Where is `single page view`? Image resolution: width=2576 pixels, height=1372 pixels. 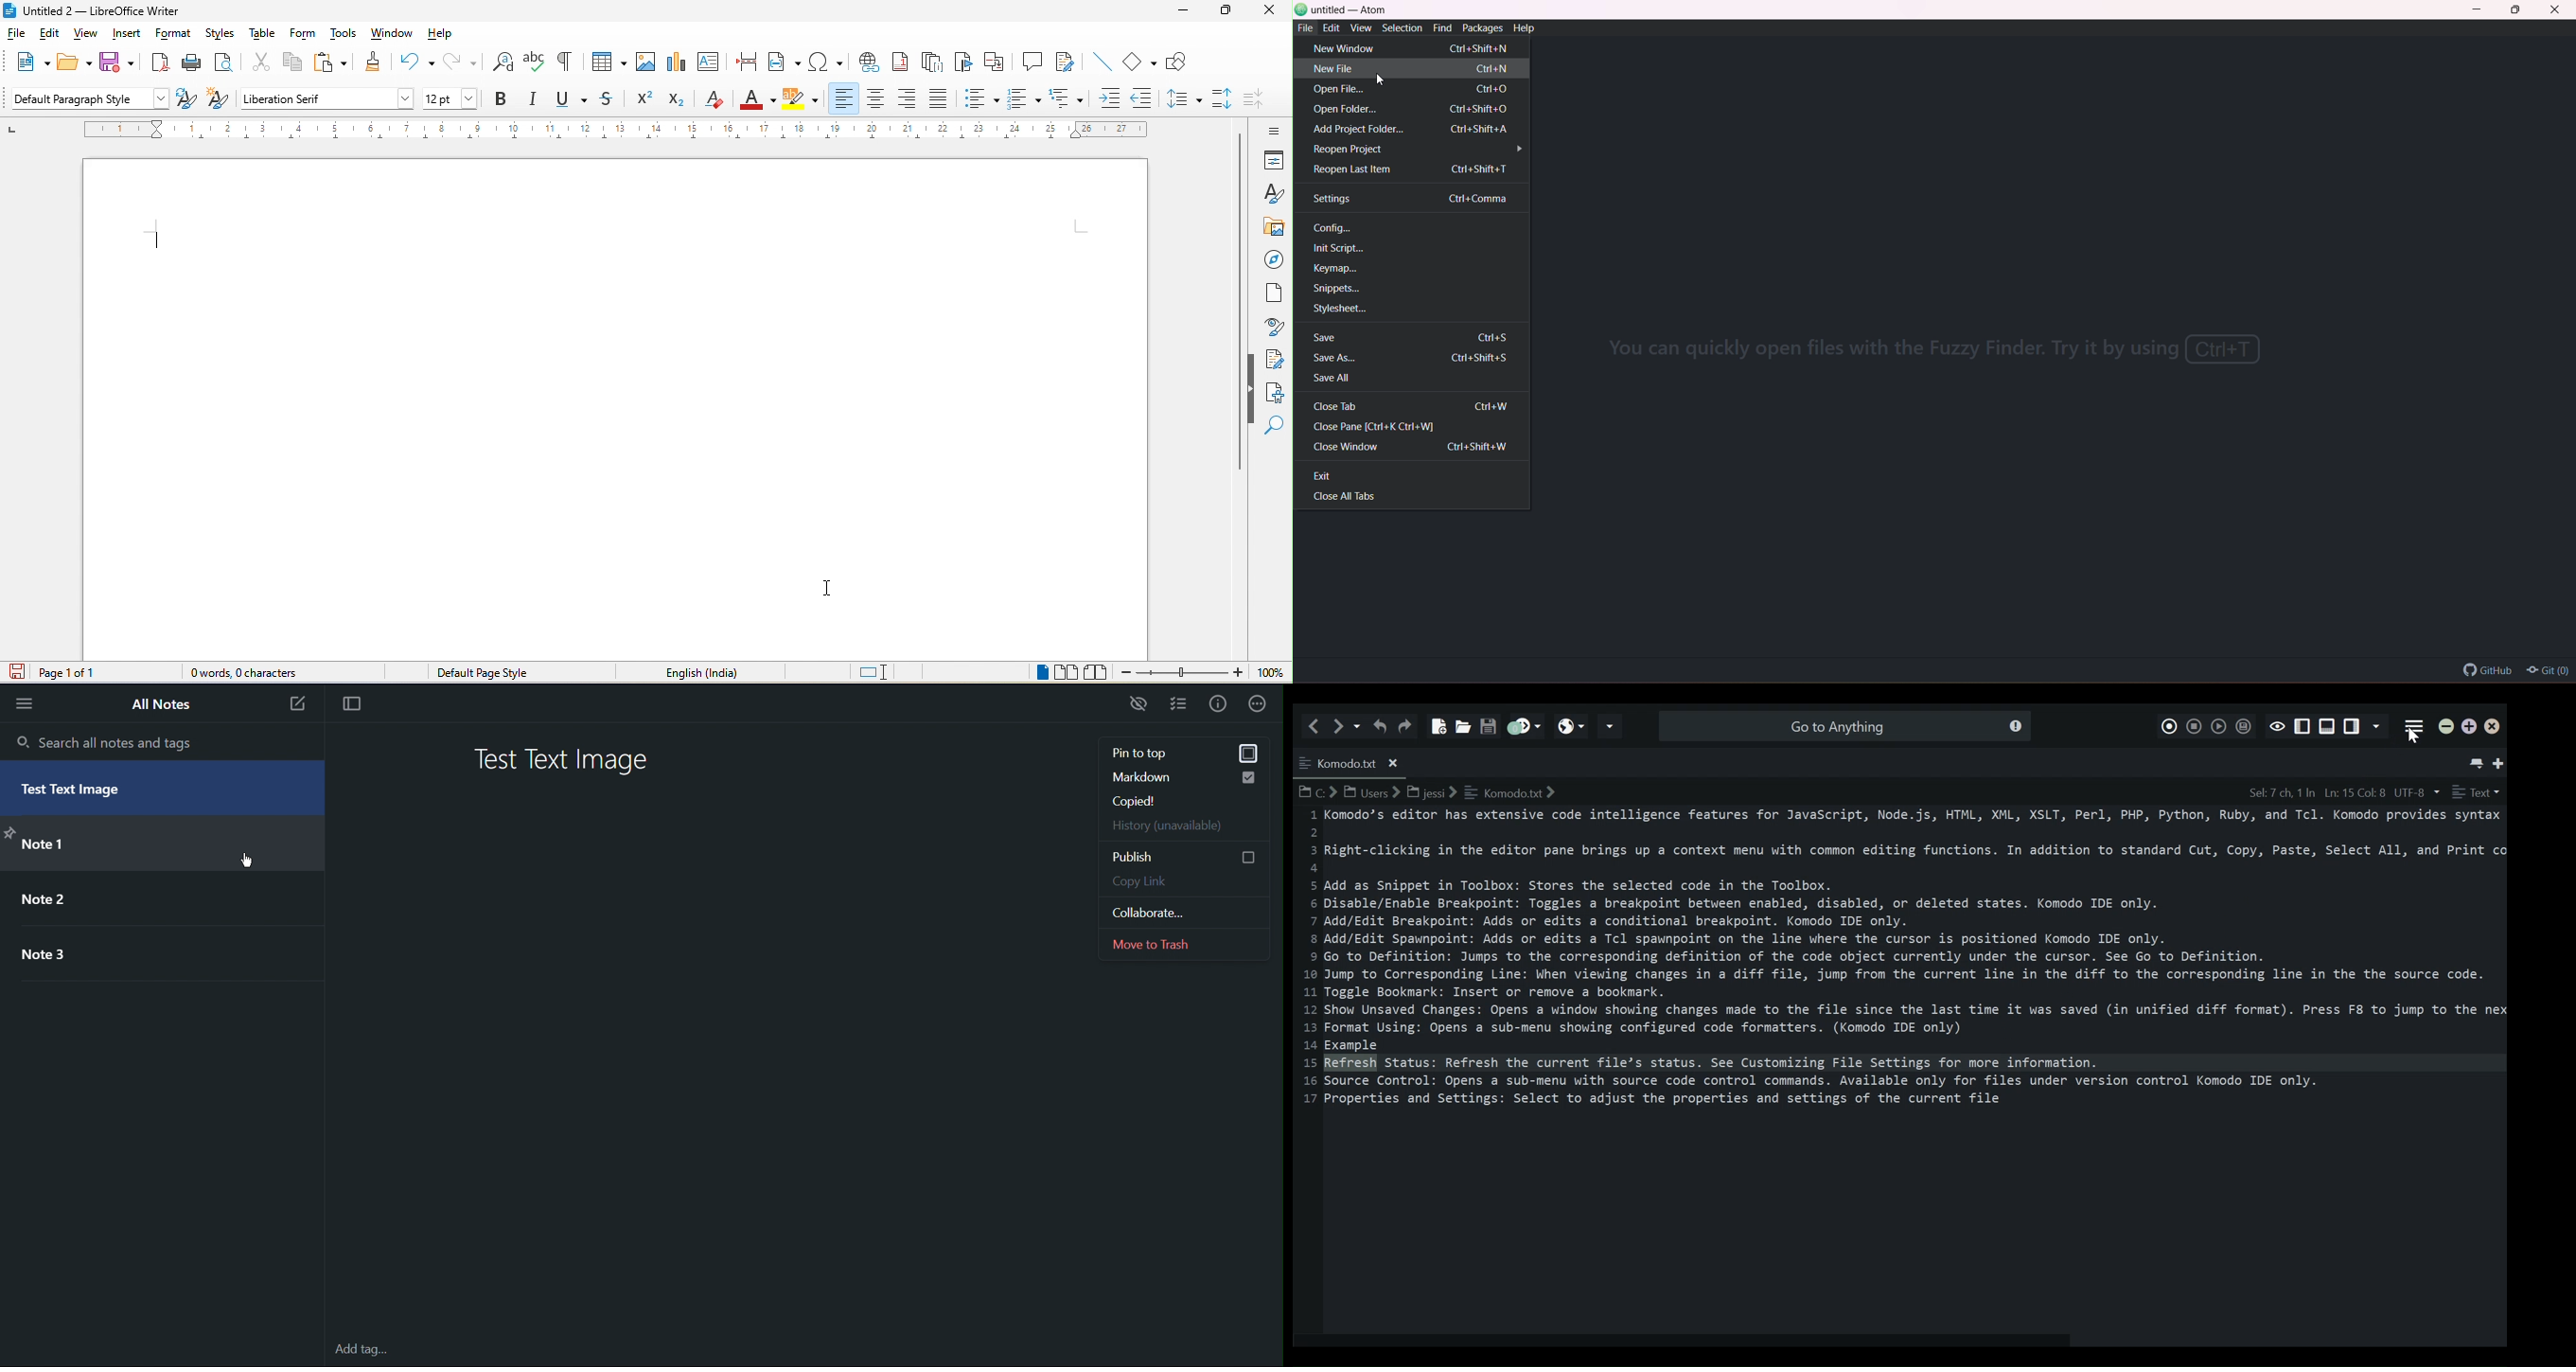
single page view is located at coordinates (1037, 672).